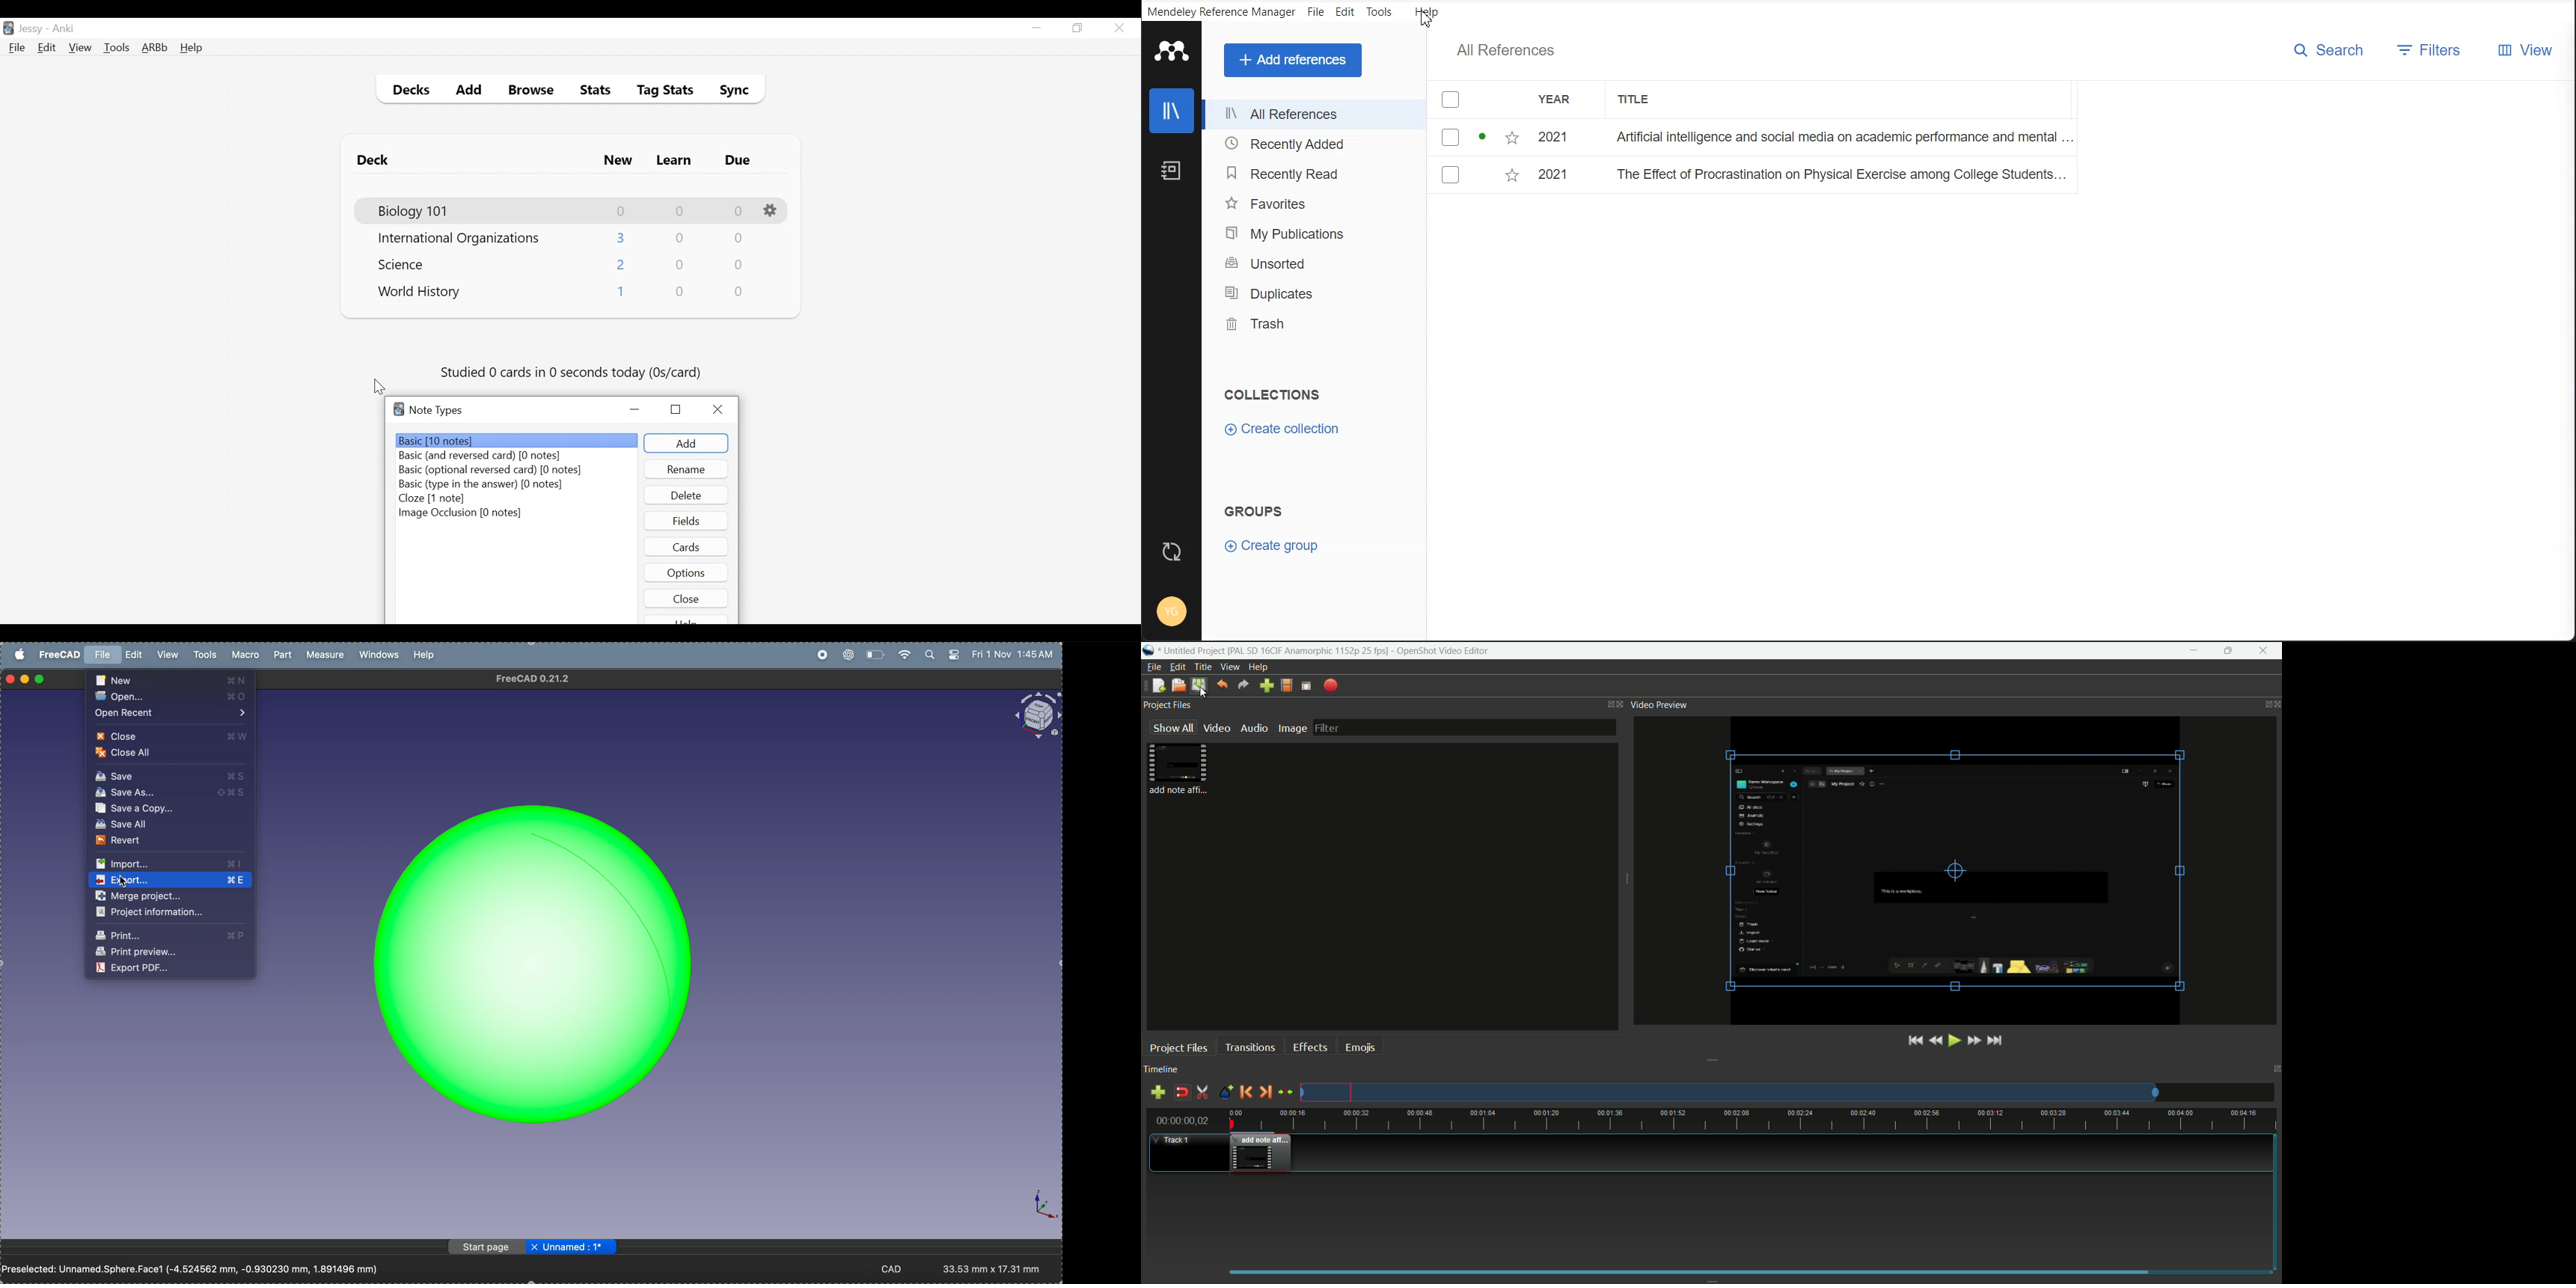 This screenshot has height=1288, width=2576. What do you see at coordinates (687, 520) in the screenshot?
I see `Fields` at bounding box center [687, 520].